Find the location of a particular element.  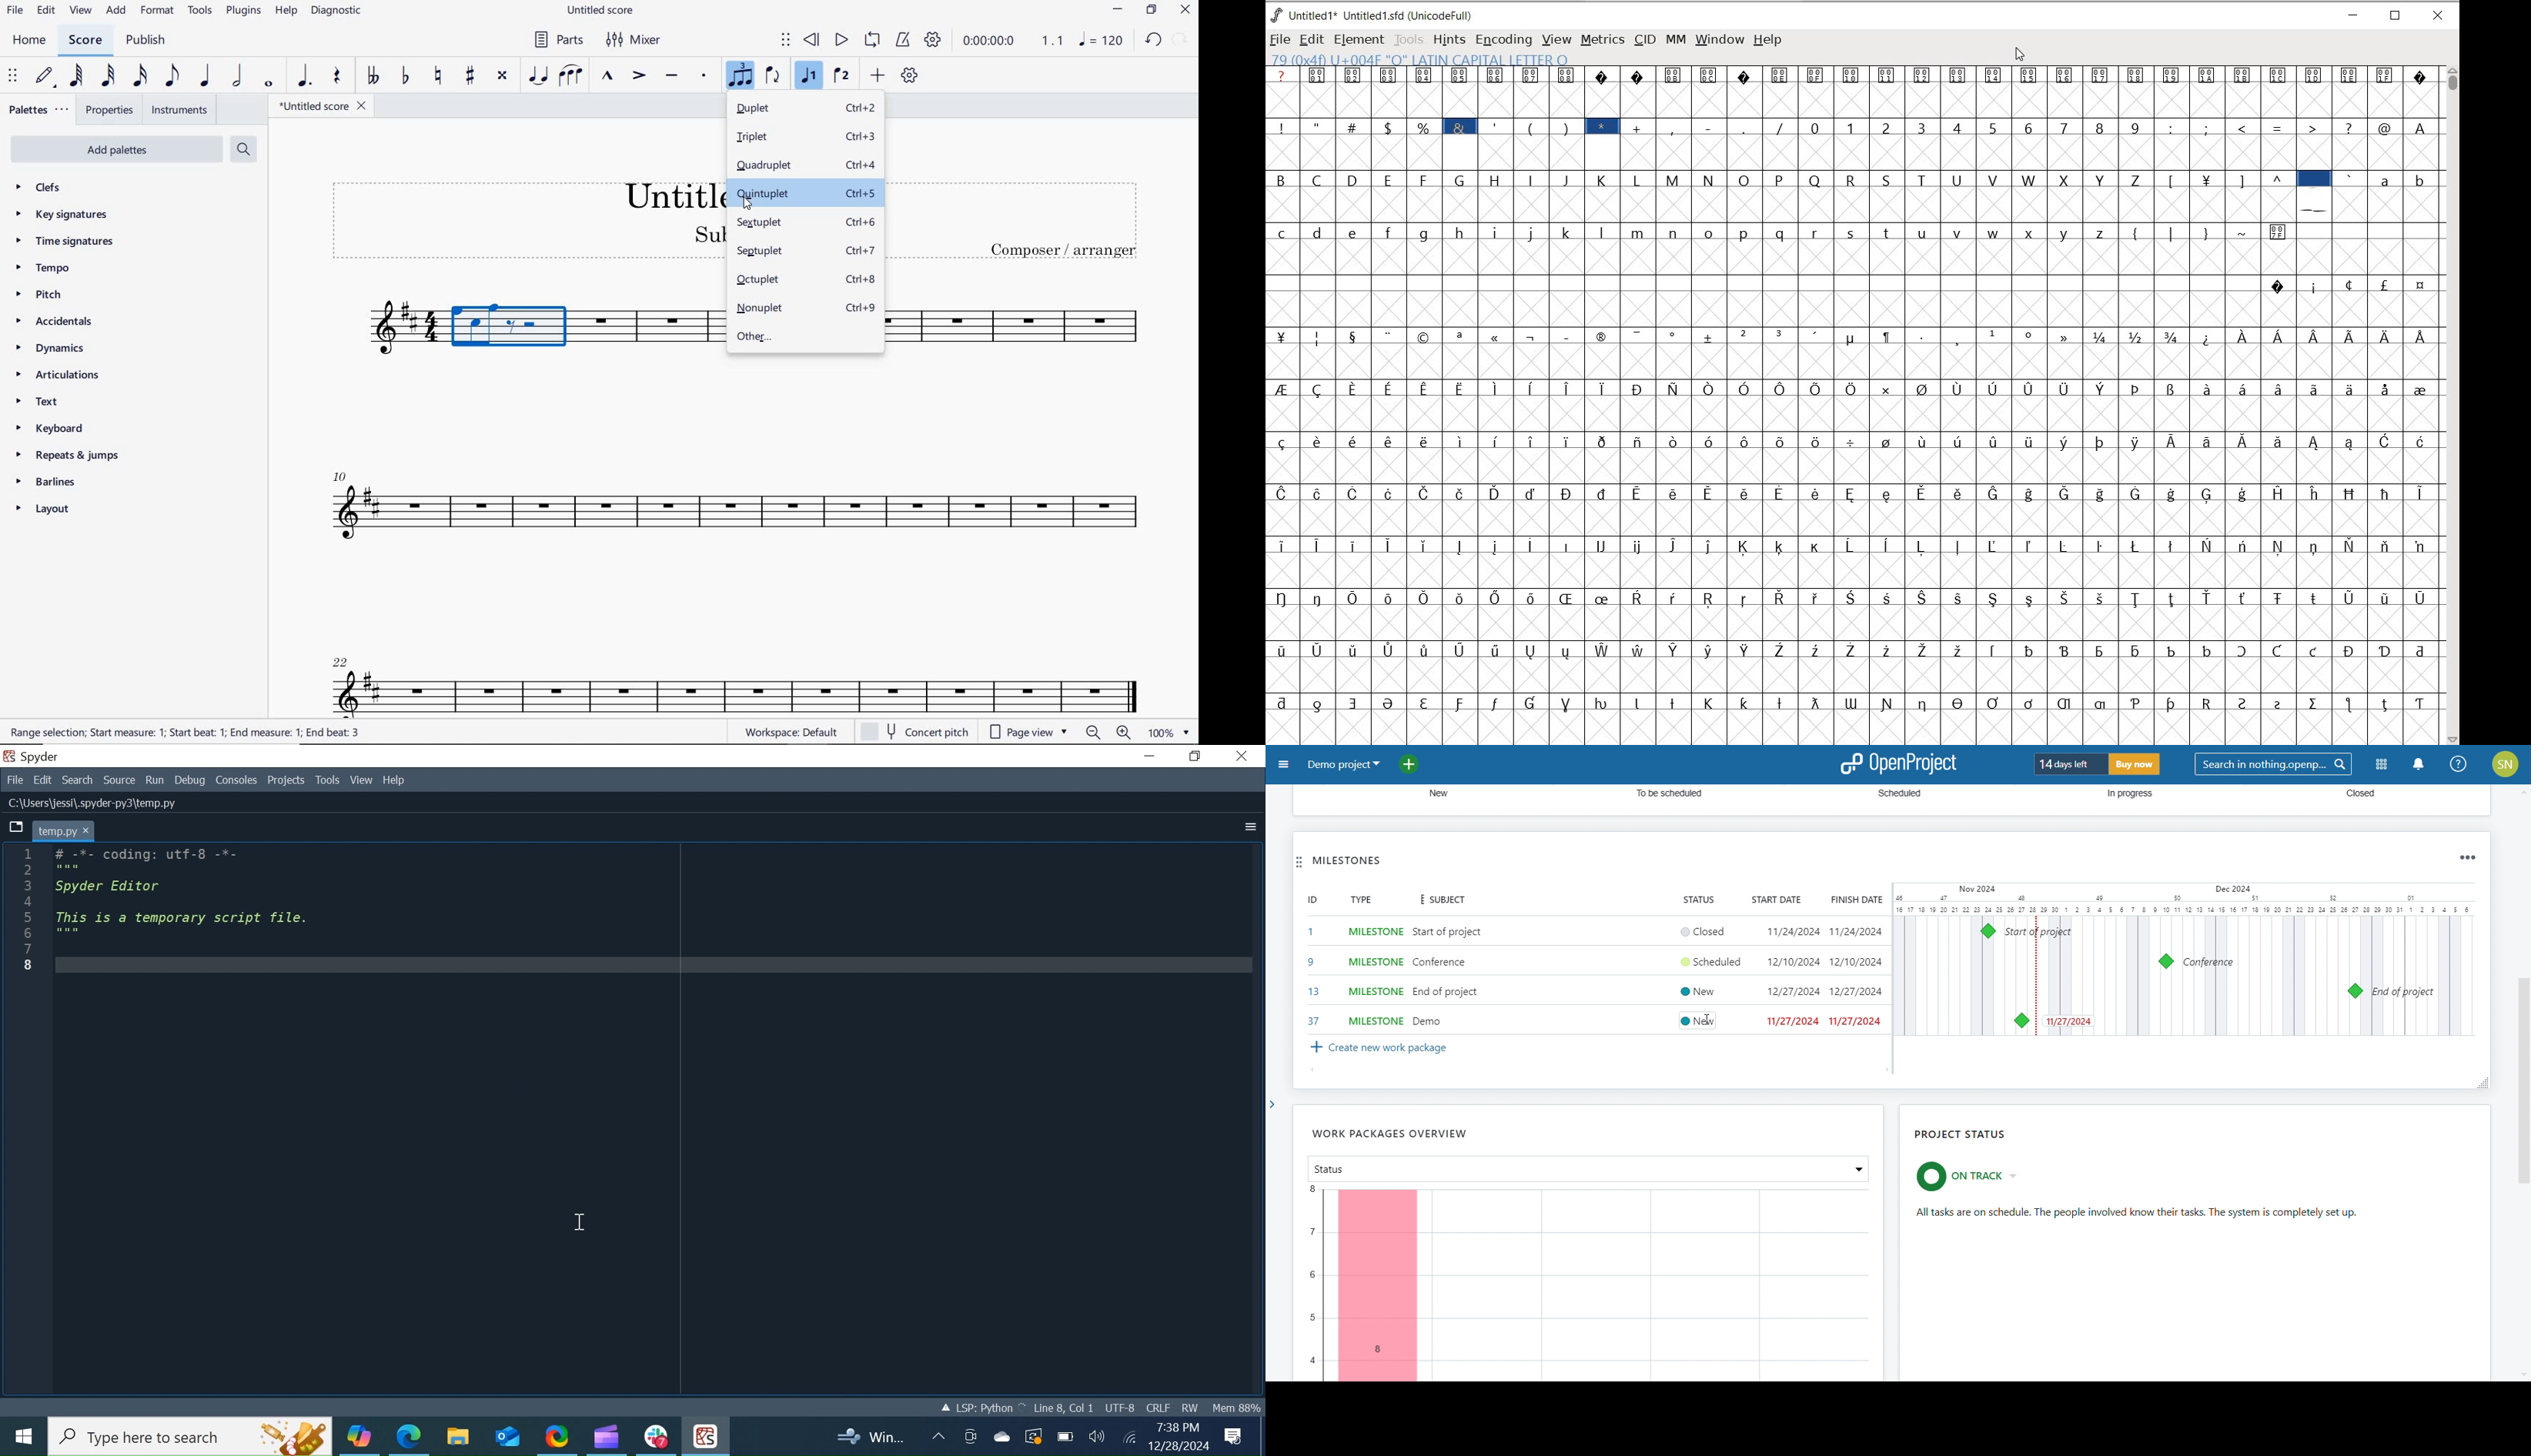

PLAYBACK SETTINGS is located at coordinates (934, 40).